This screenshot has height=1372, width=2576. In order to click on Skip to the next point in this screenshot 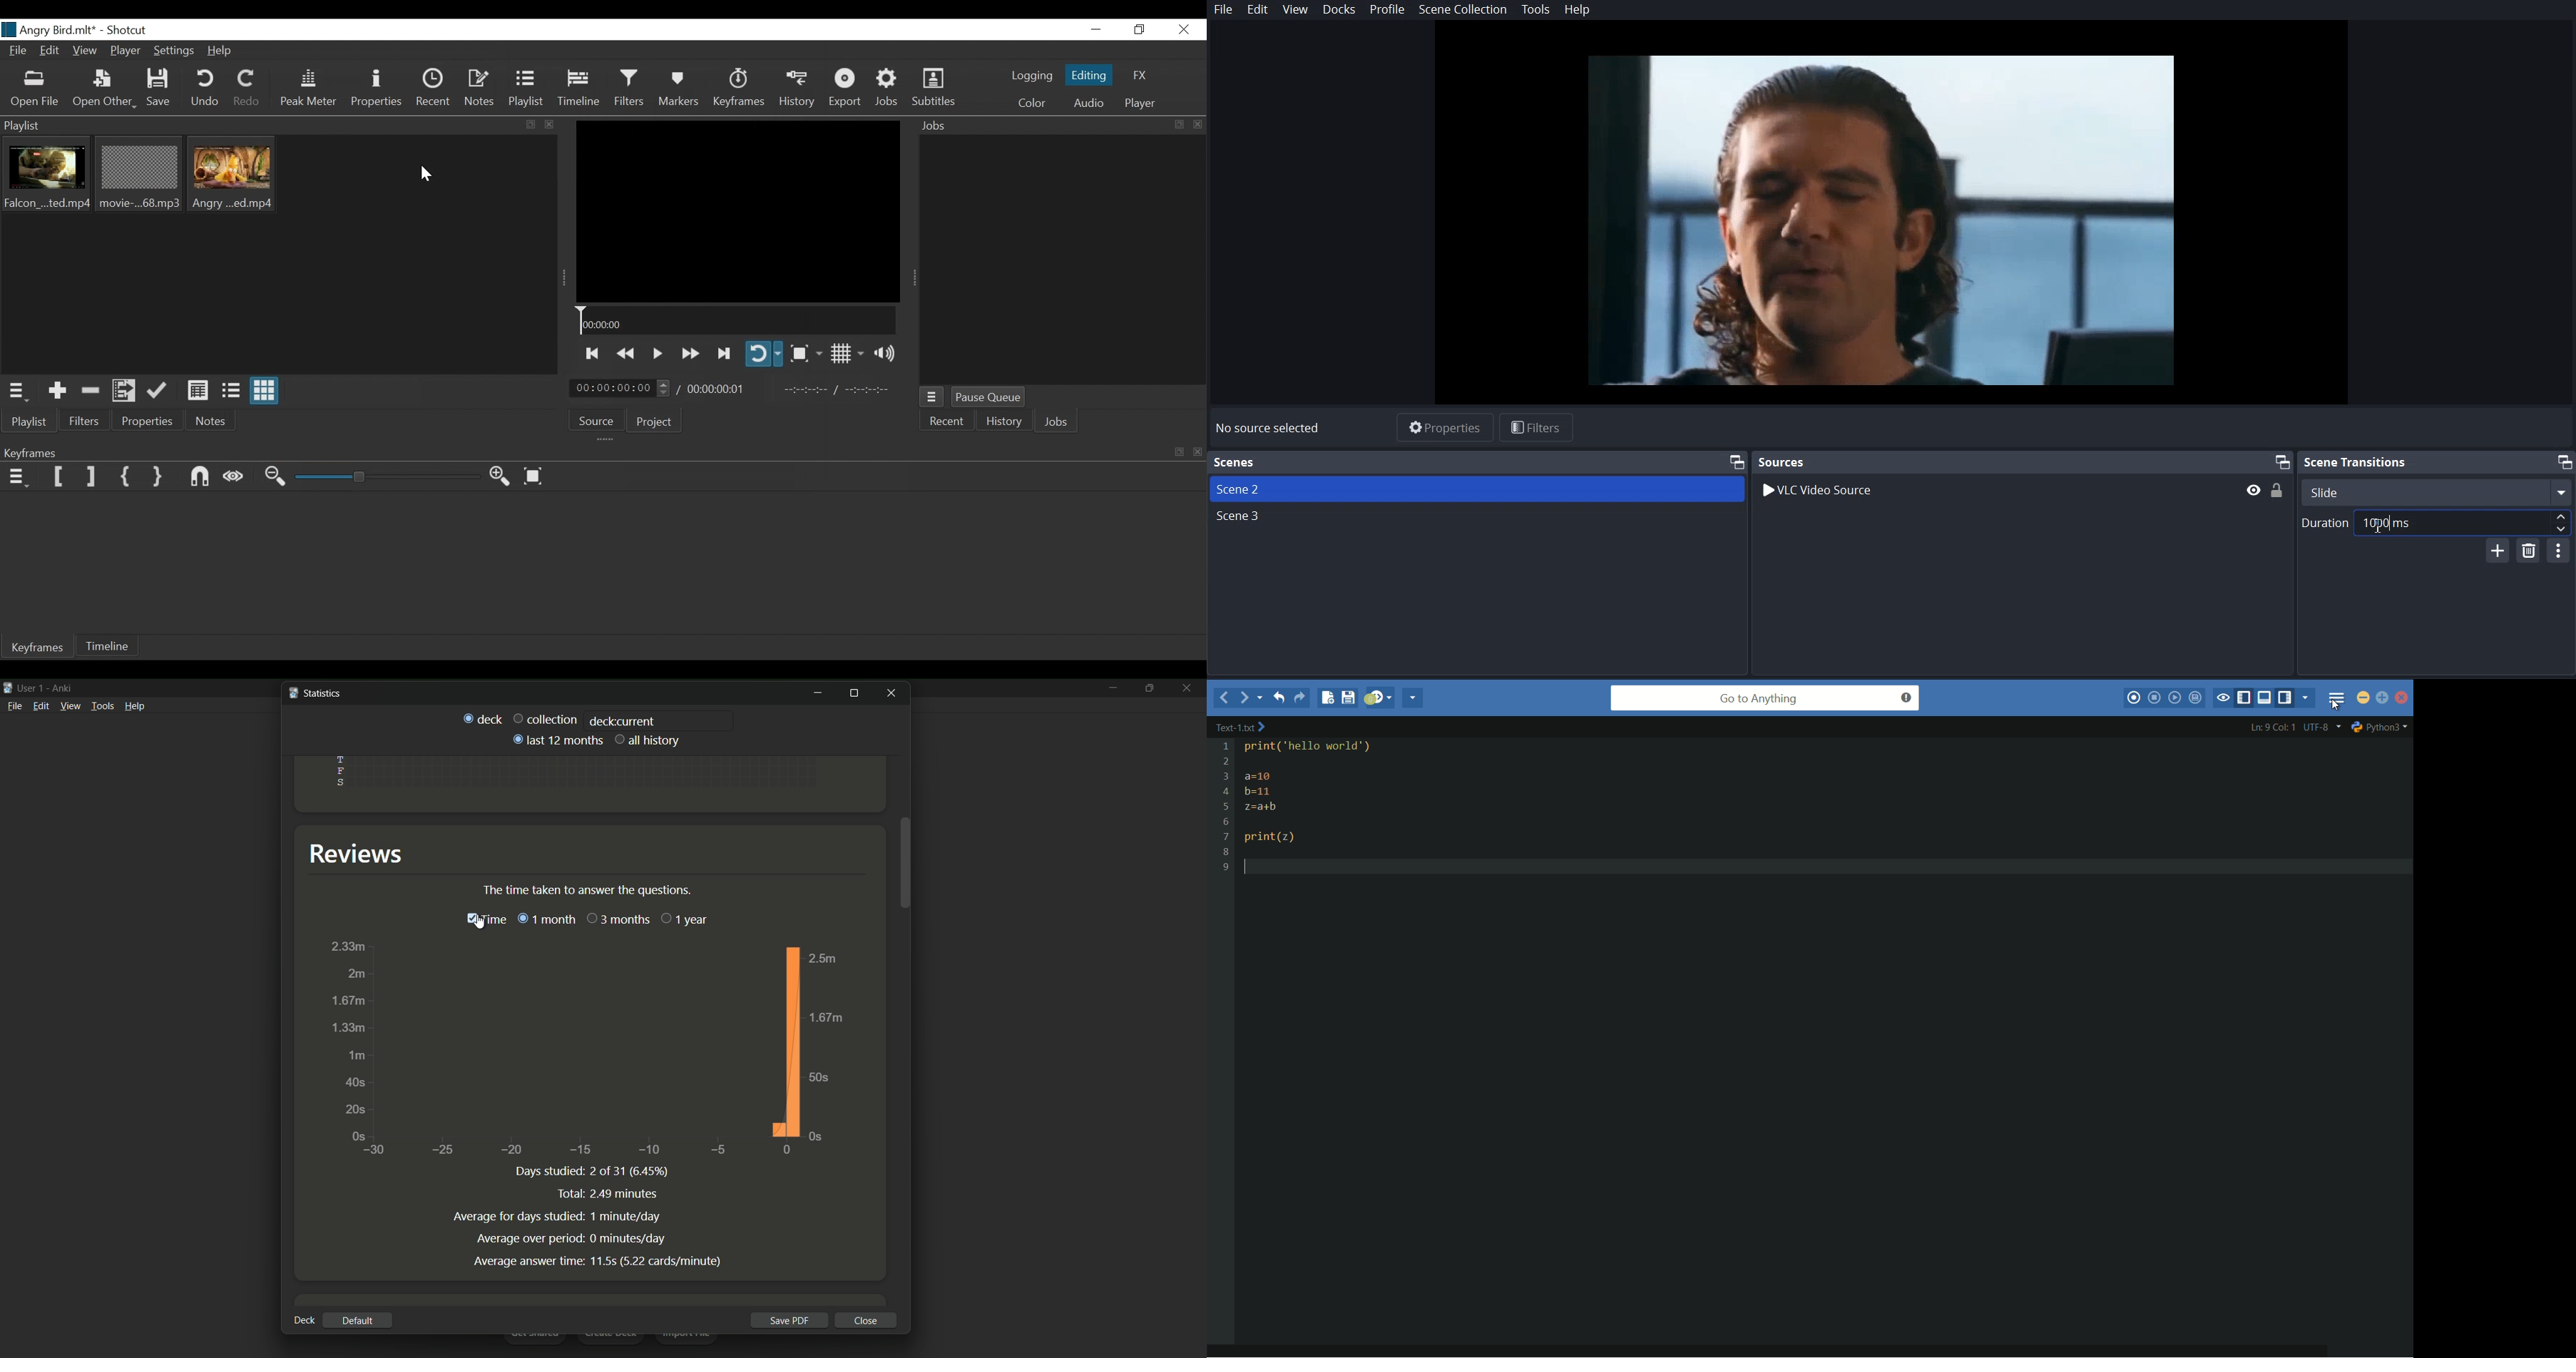, I will do `click(727, 351)`.